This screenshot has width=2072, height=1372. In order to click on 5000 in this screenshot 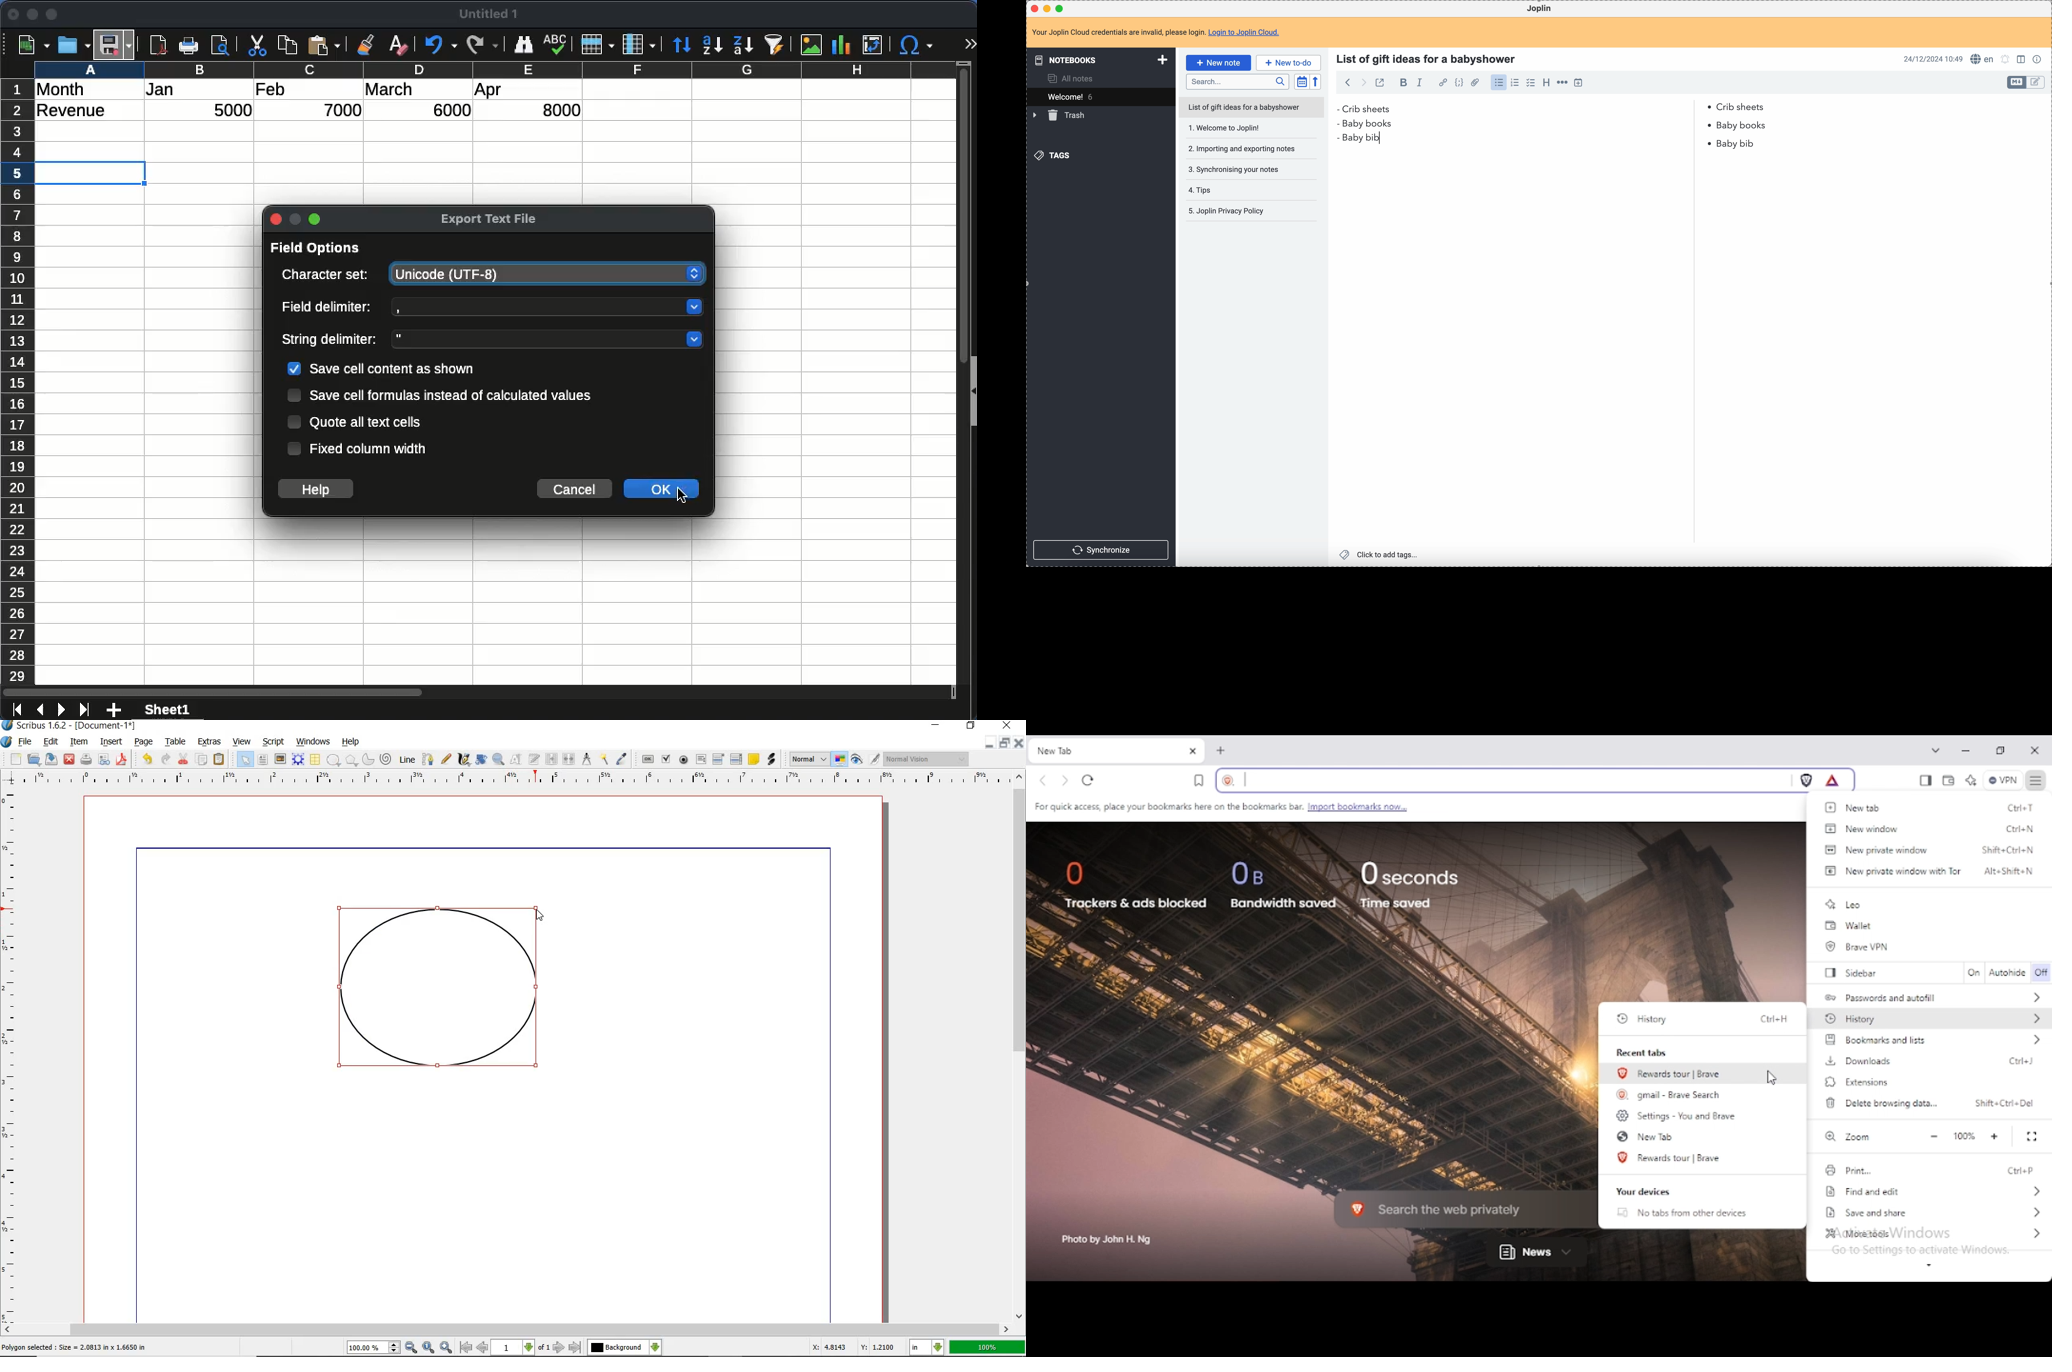, I will do `click(235, 111)`.